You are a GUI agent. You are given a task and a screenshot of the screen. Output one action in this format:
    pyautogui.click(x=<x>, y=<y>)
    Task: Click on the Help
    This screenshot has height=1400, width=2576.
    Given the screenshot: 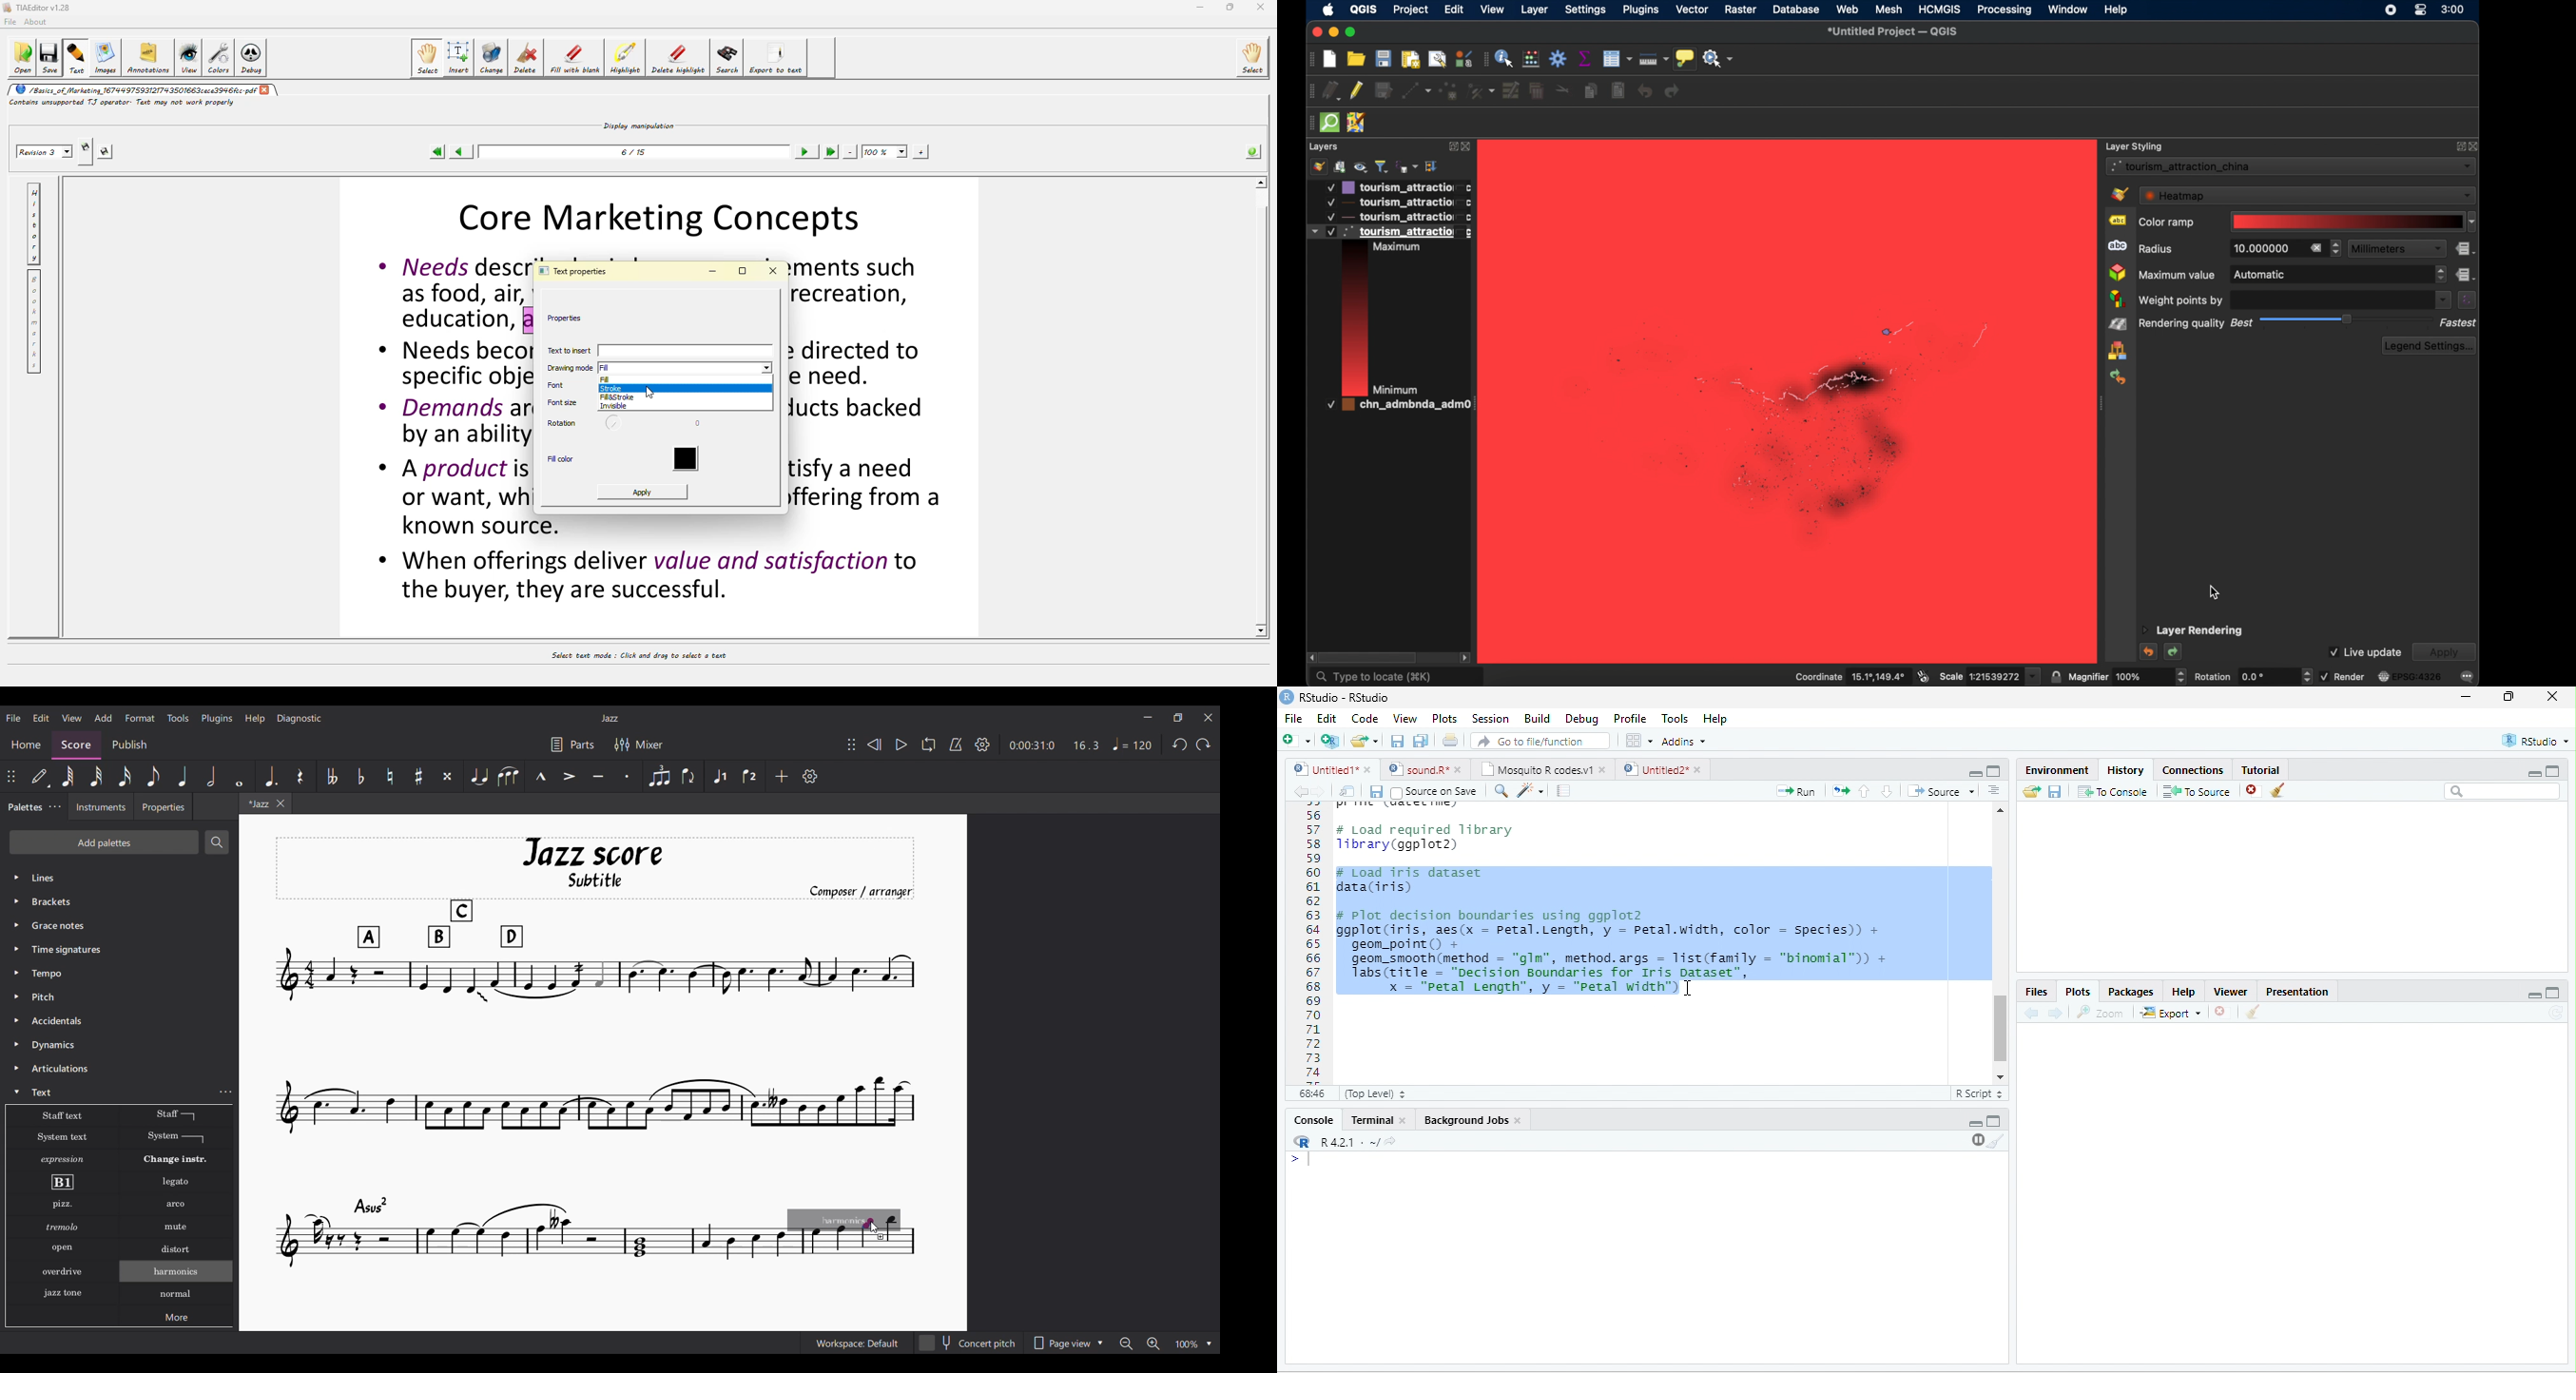 What is the action you would take?
    pyautogui.click(x=2184, y=992)
    